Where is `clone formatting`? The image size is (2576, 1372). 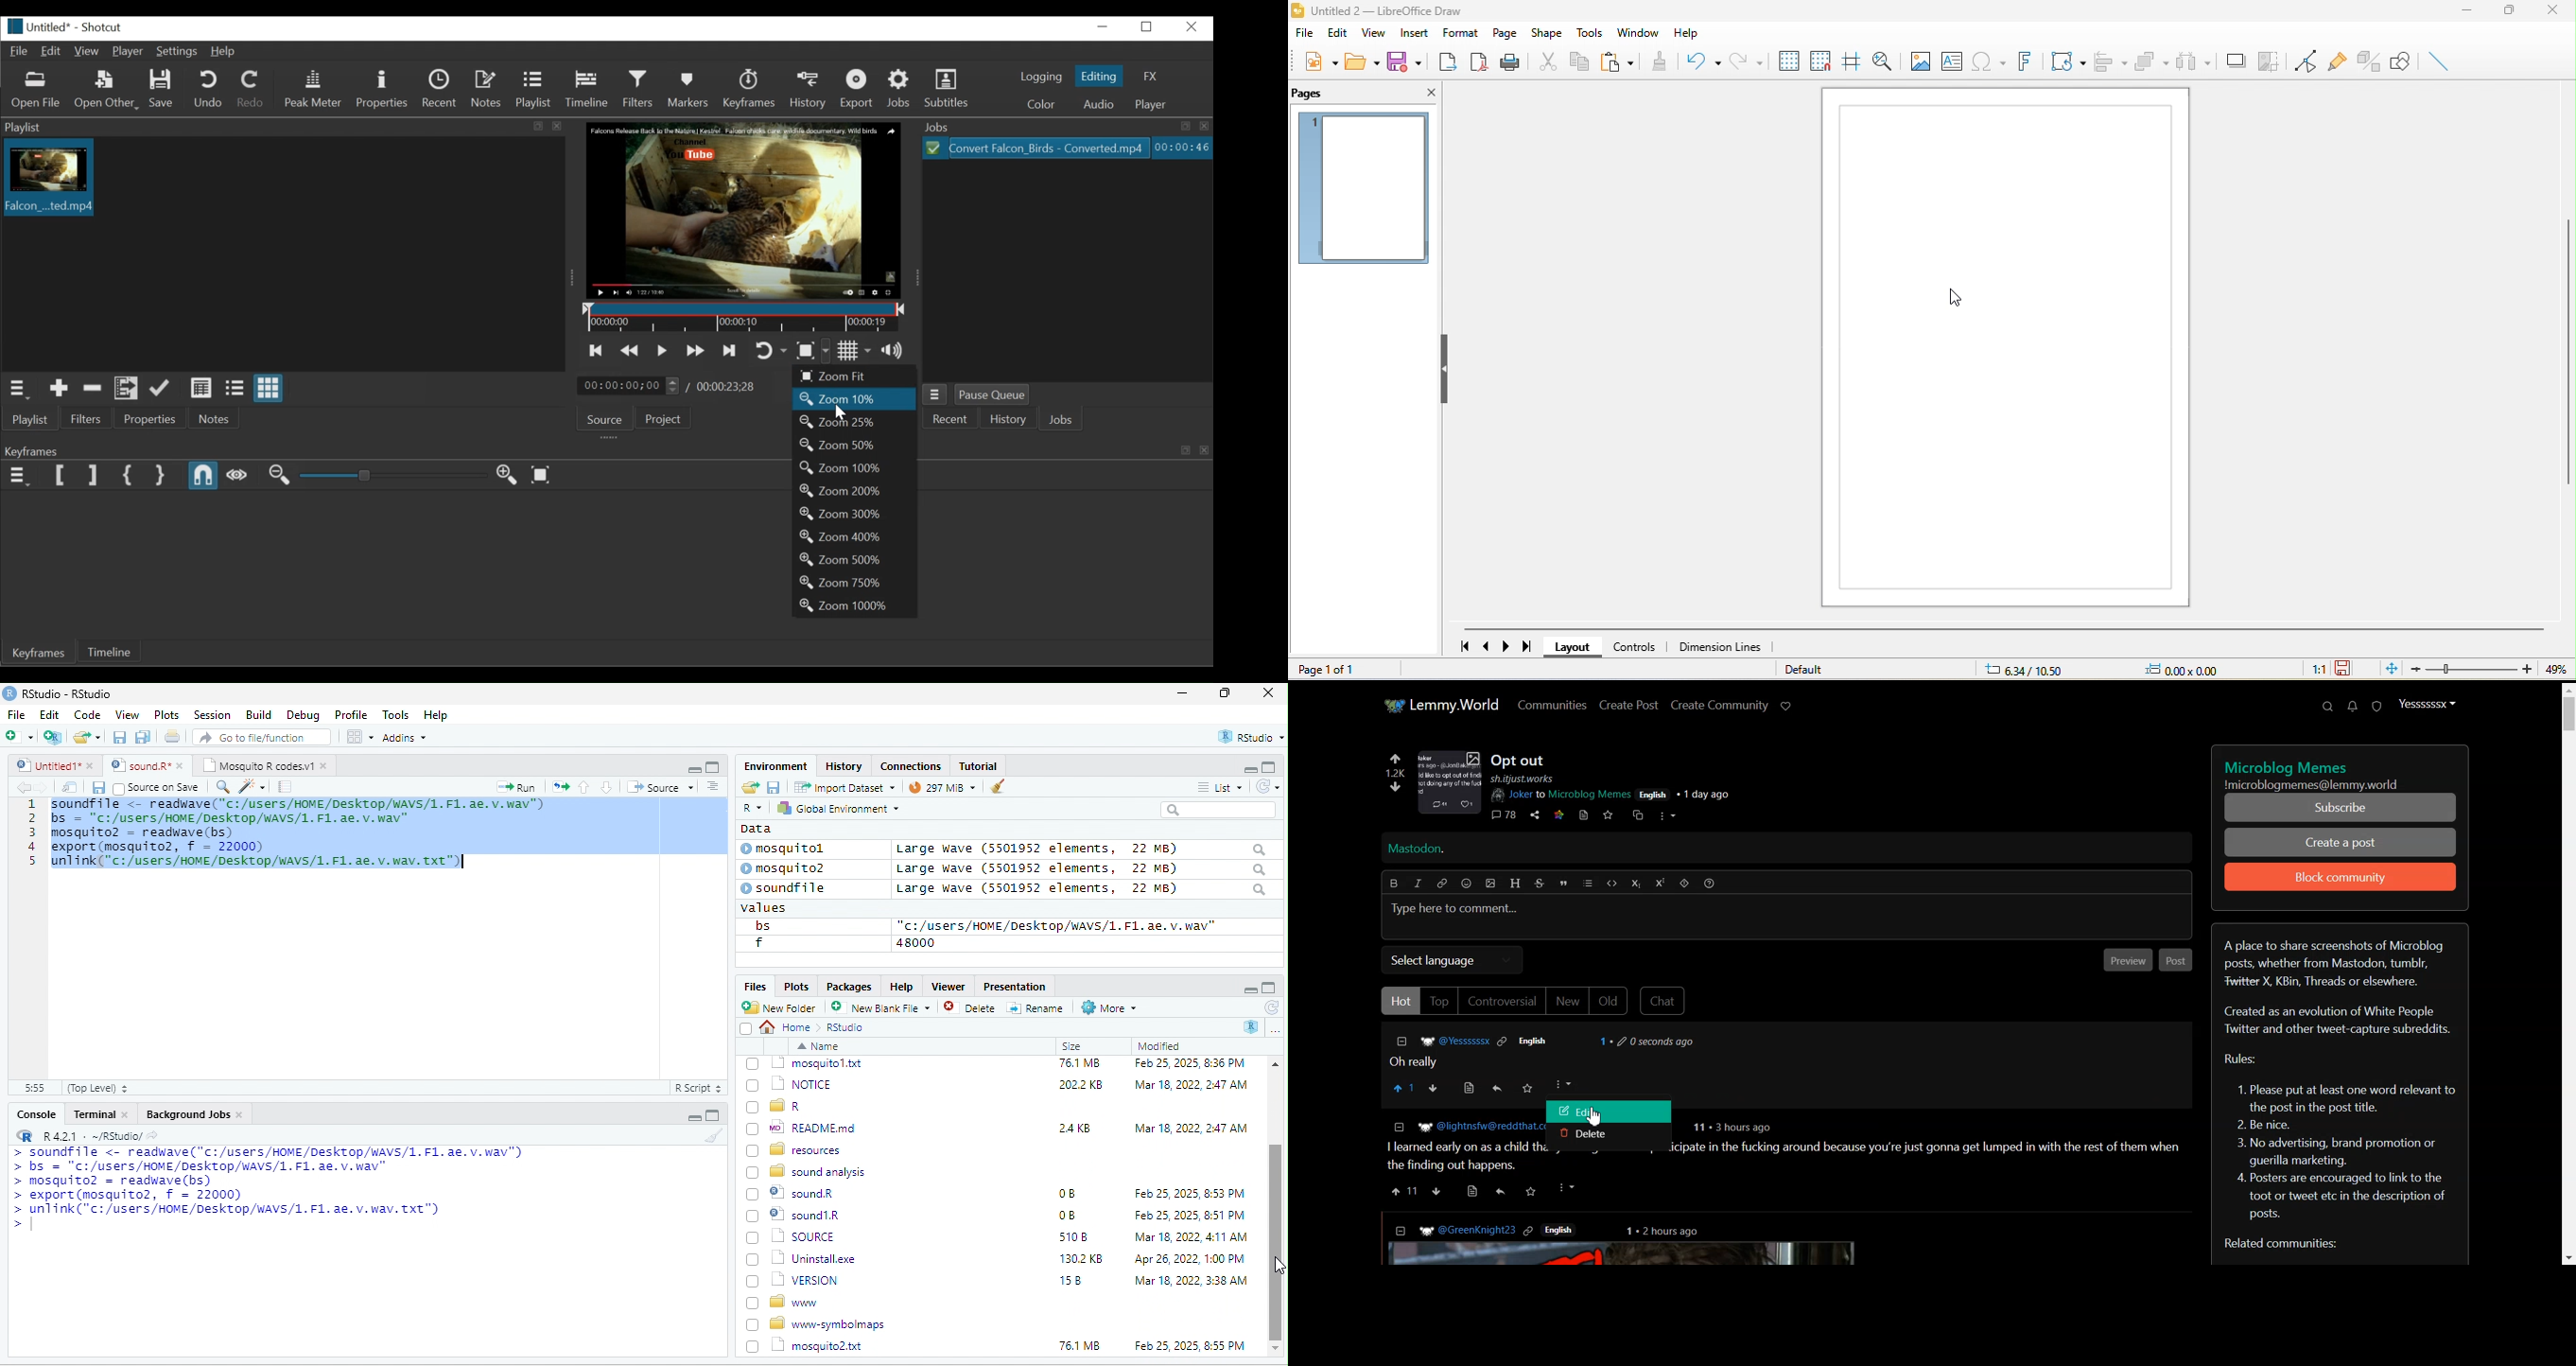 clone formatting is located at coordinates (1663, 60).